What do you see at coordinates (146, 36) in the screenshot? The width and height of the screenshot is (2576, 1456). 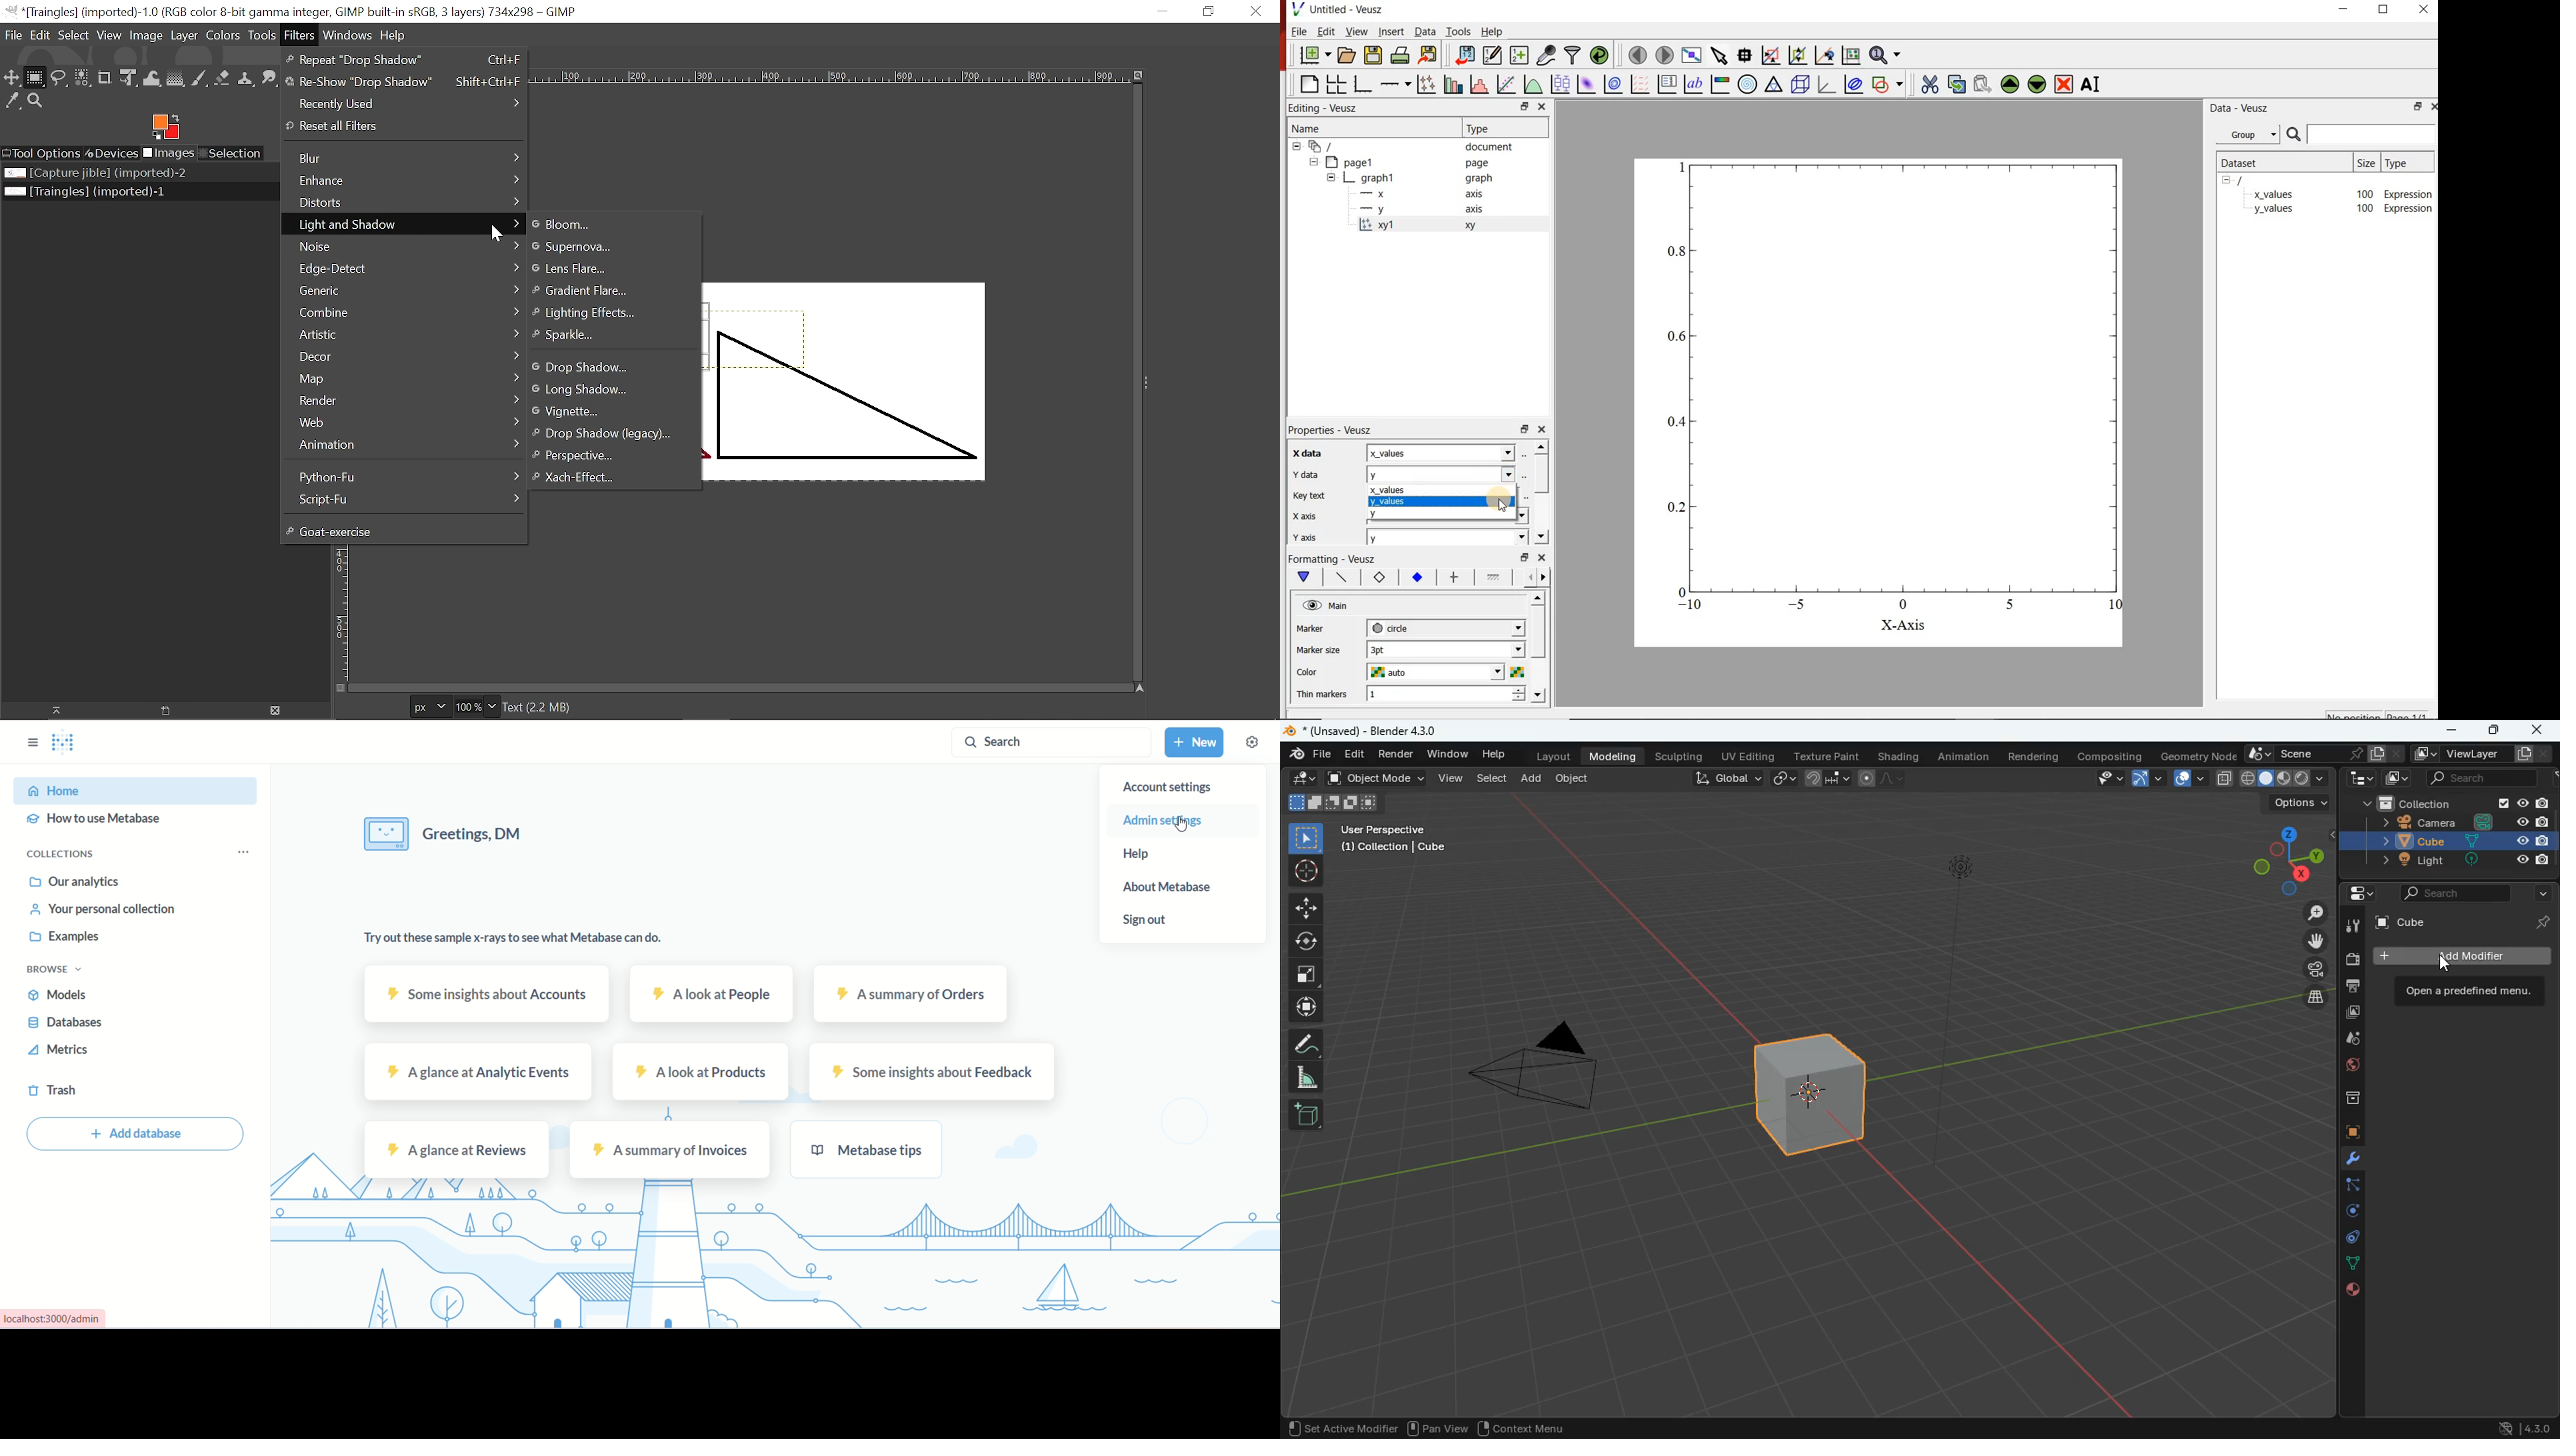 I see `Image` at bounding box center [146, 36].